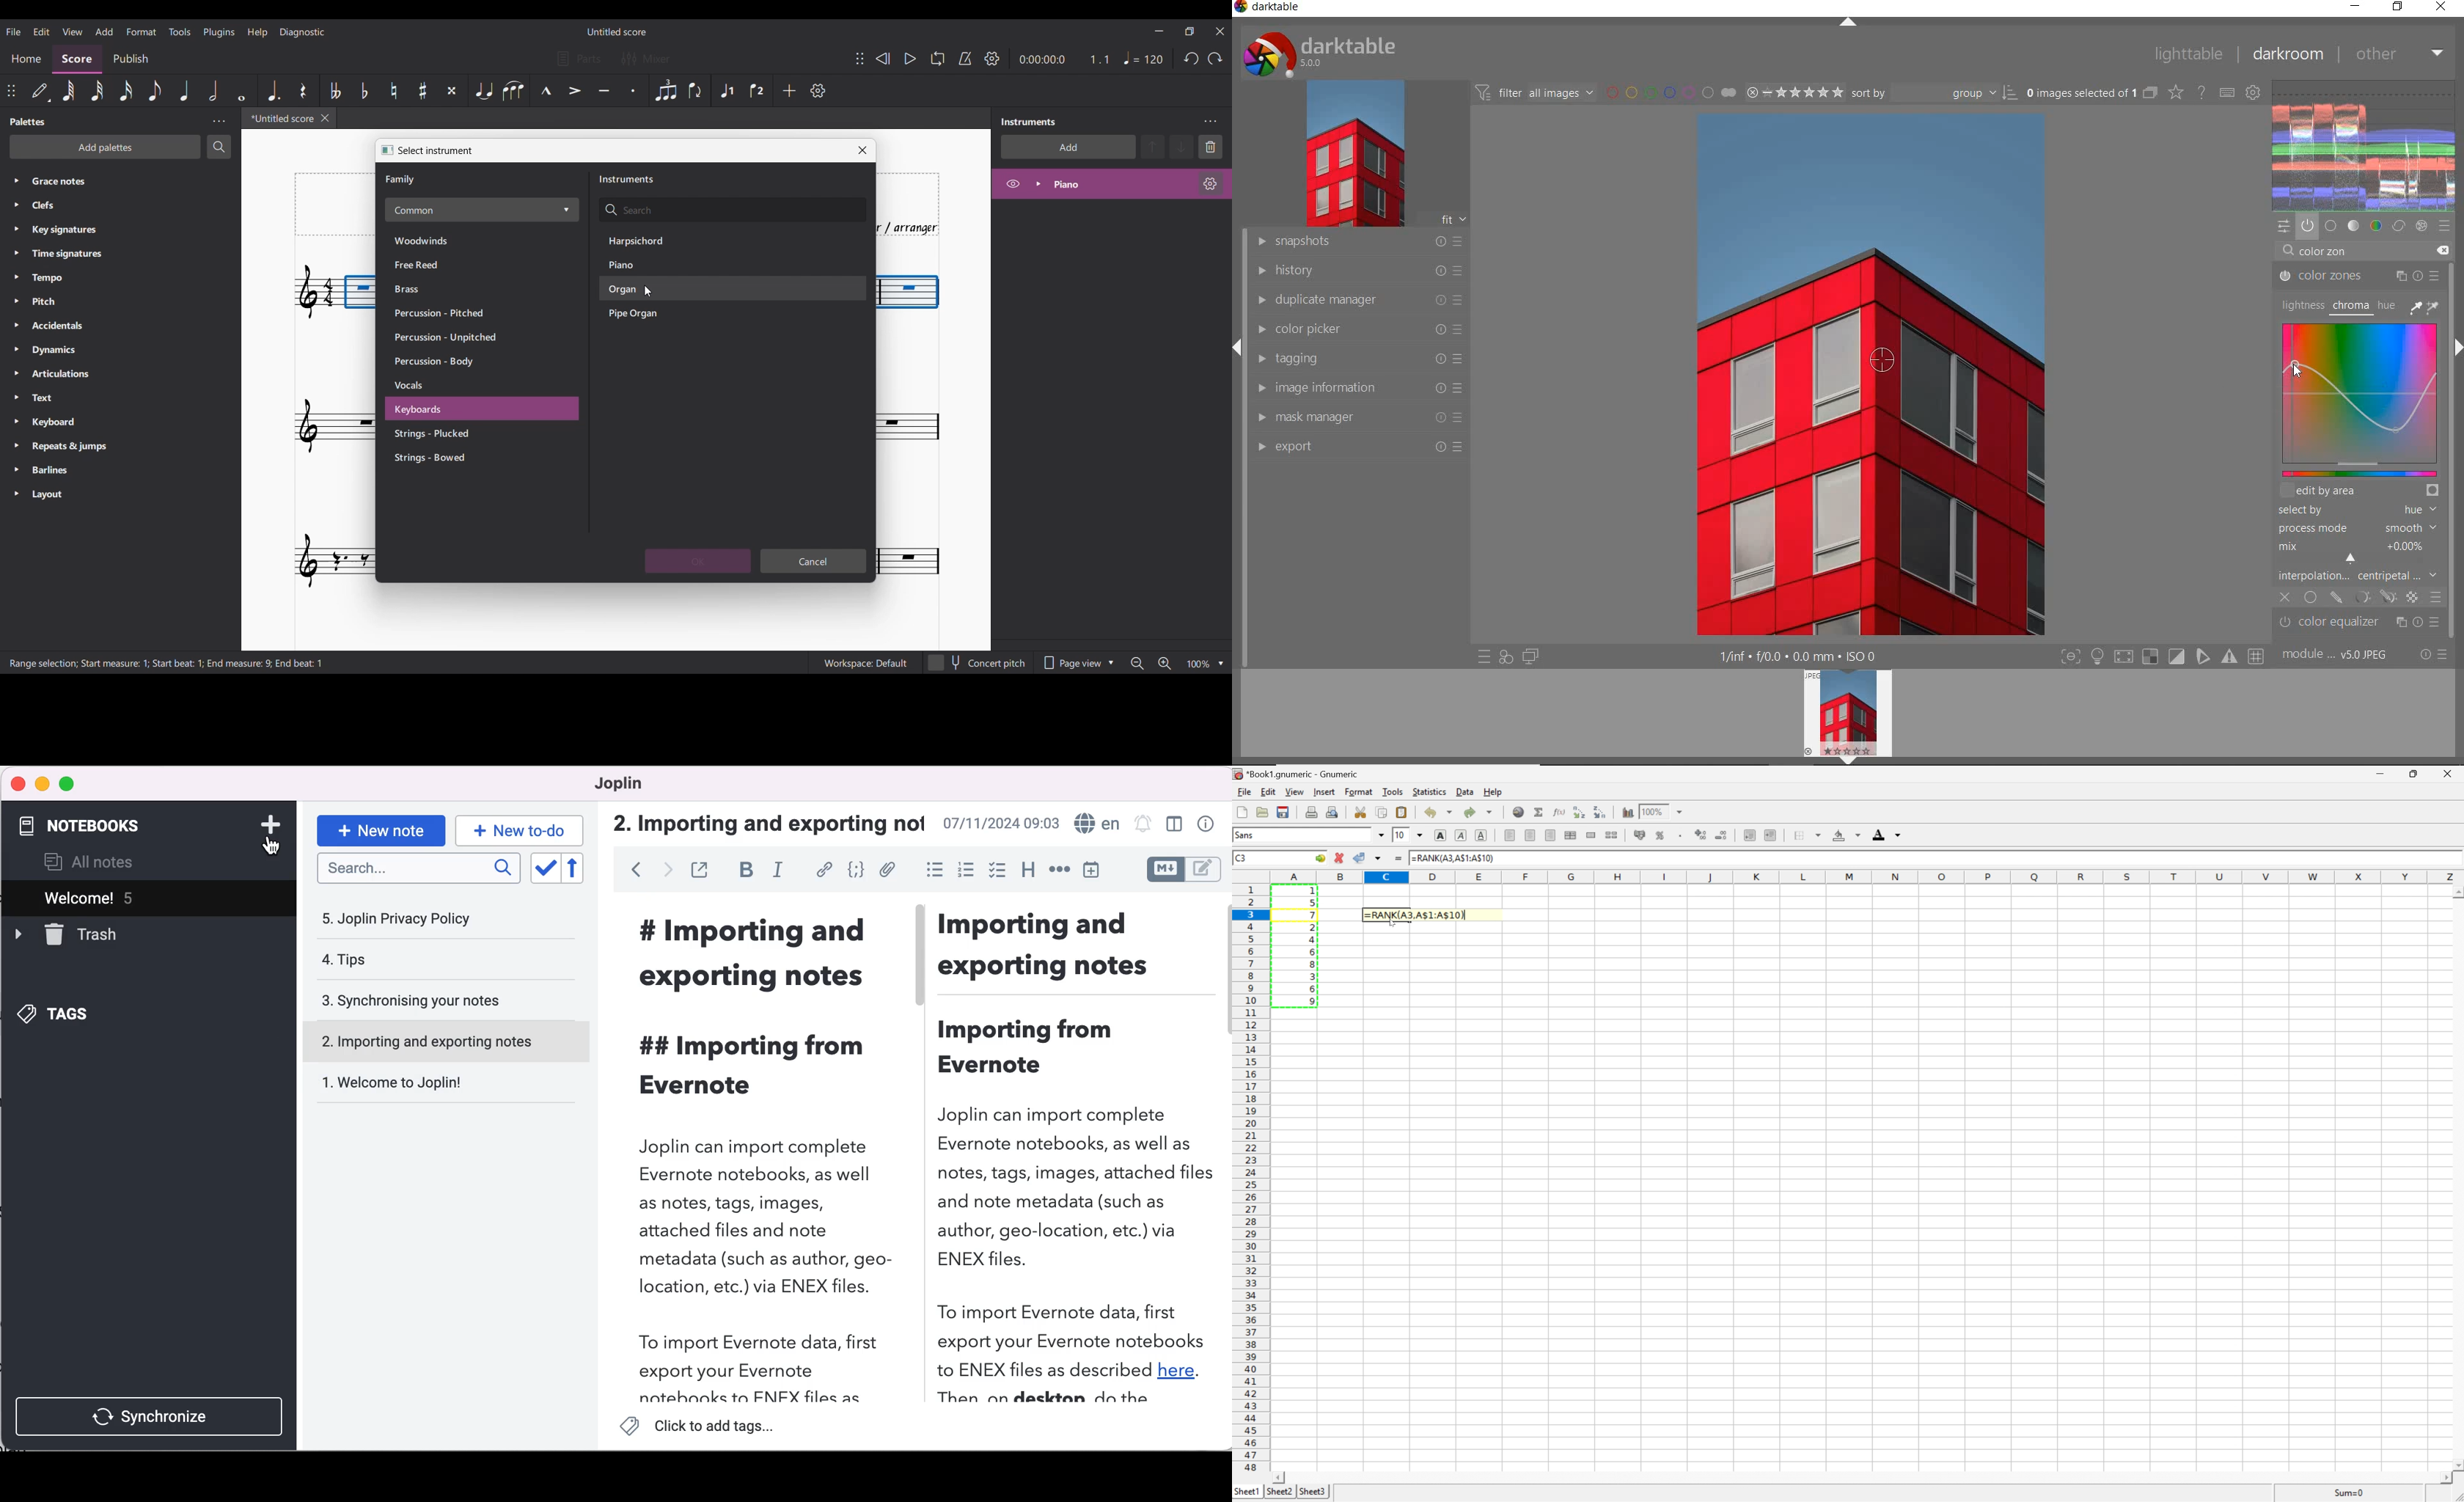 Image resolution: width=2464 pixels, height=1512 pixels. I want to click on Zoom options, so click(1220, 664).